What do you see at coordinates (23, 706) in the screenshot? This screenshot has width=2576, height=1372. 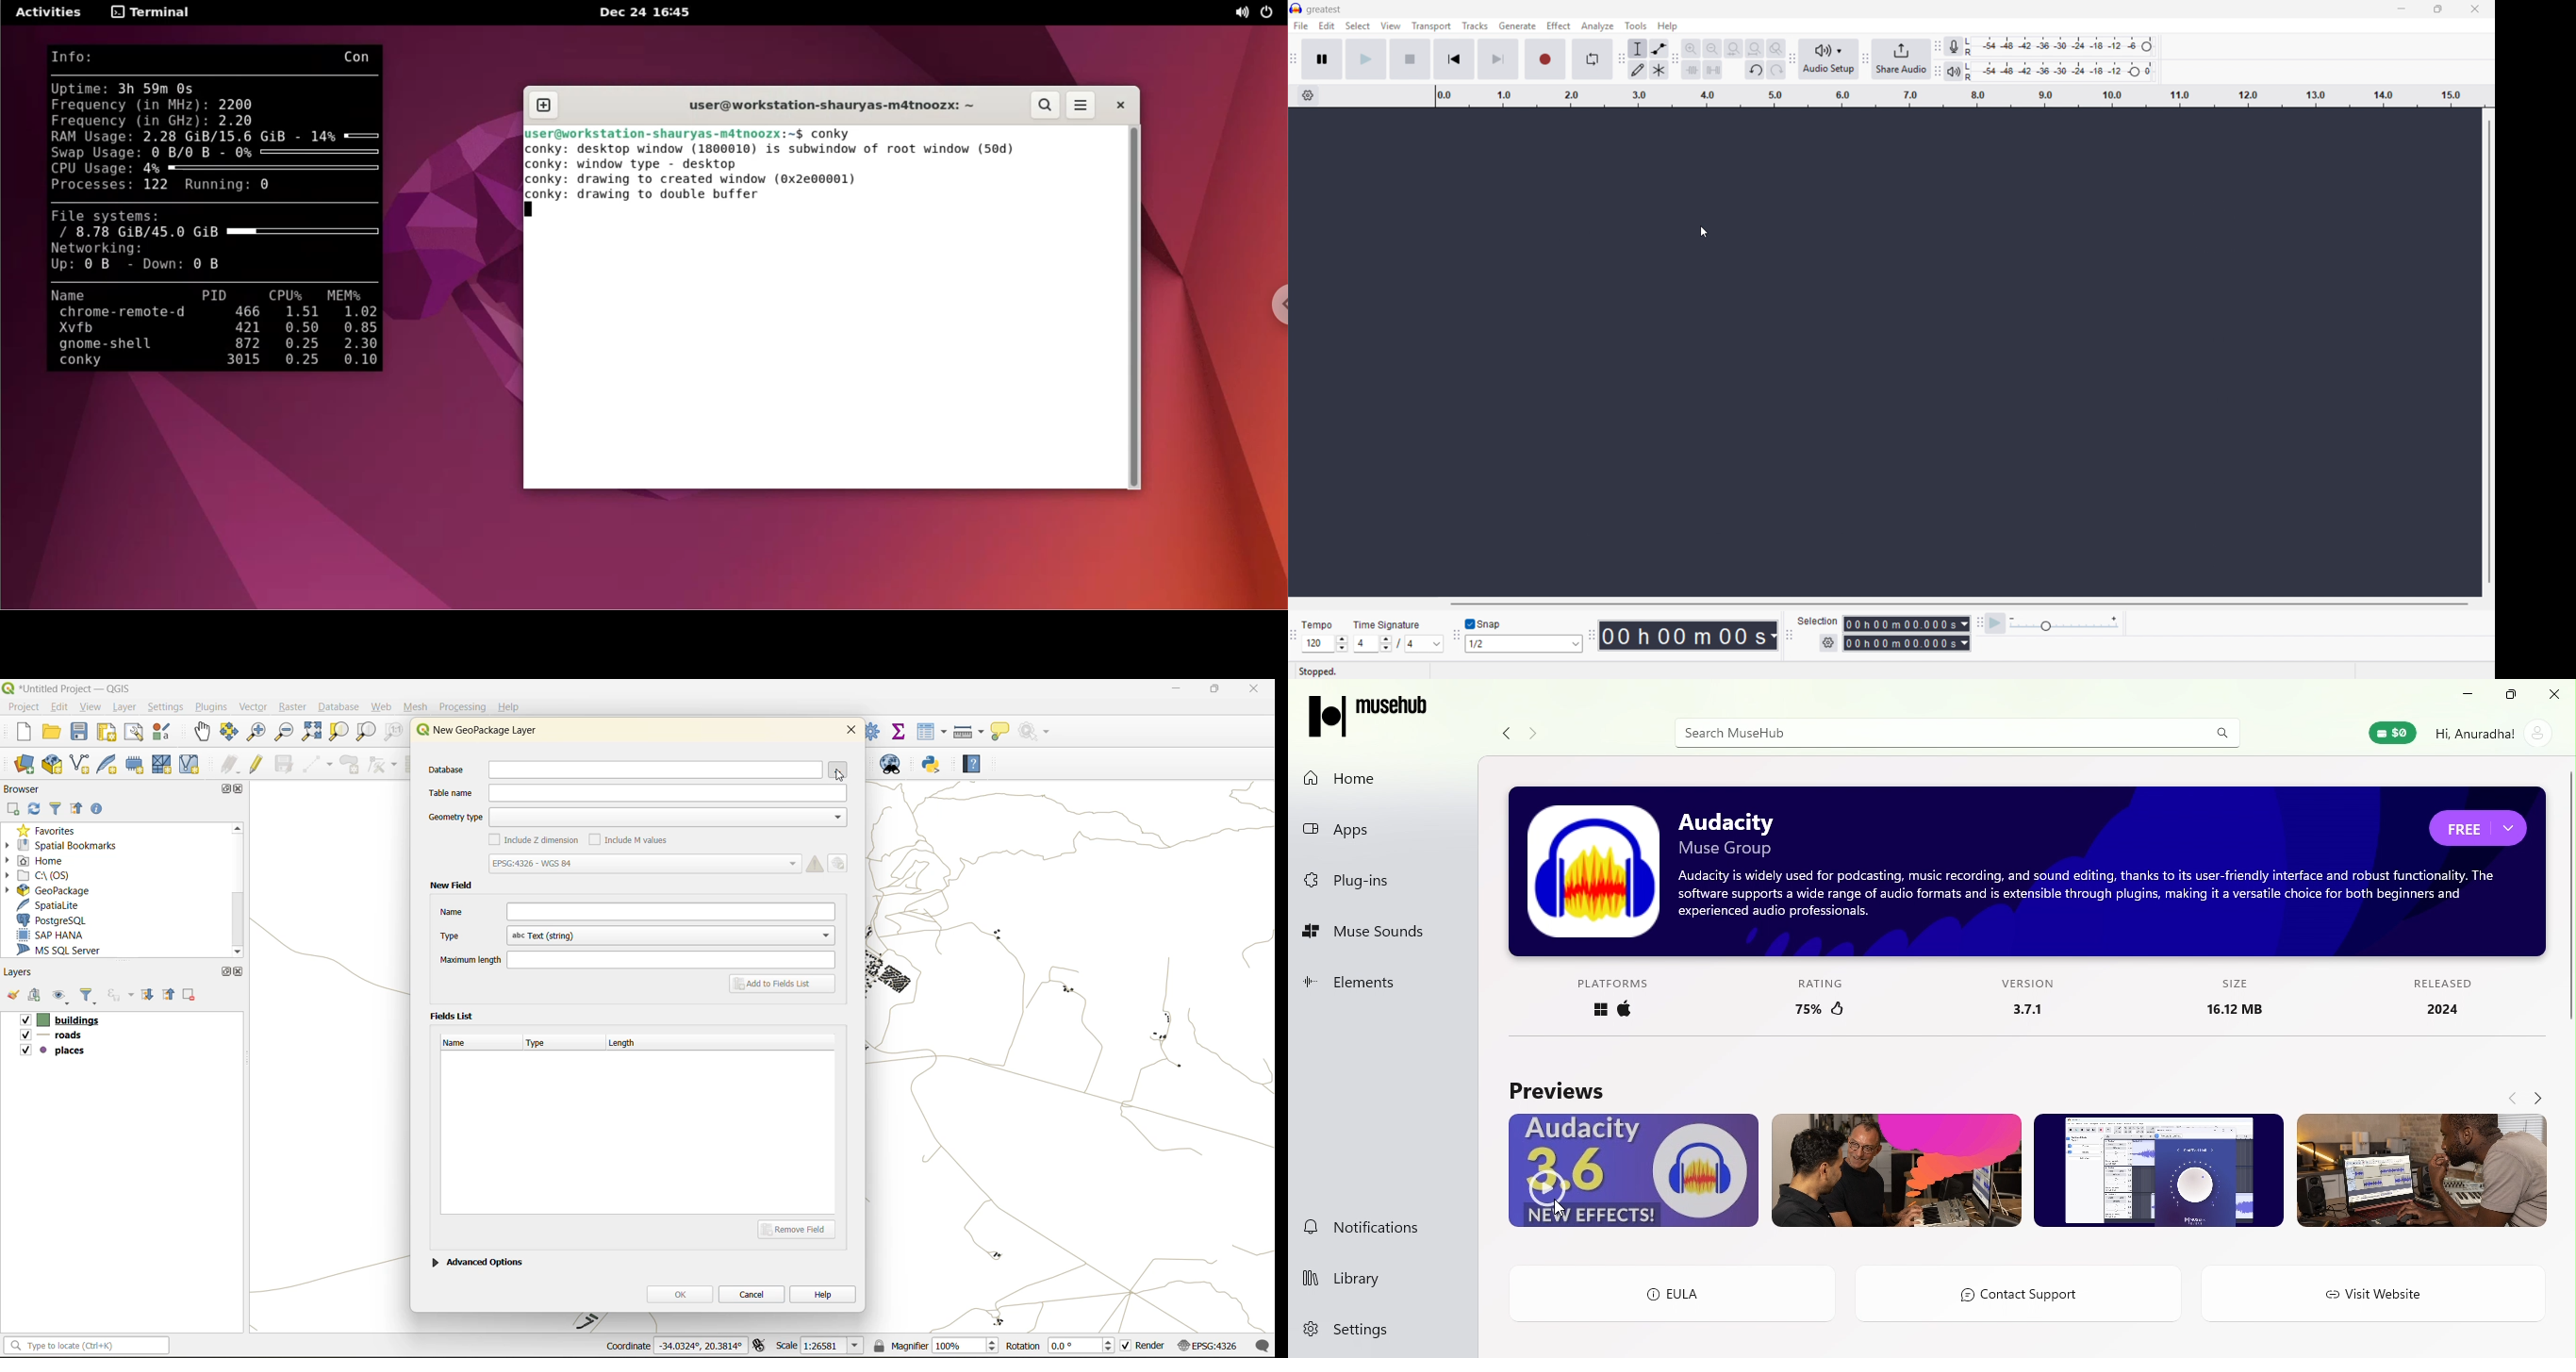 I see `project` at bounding box center [23, 706].